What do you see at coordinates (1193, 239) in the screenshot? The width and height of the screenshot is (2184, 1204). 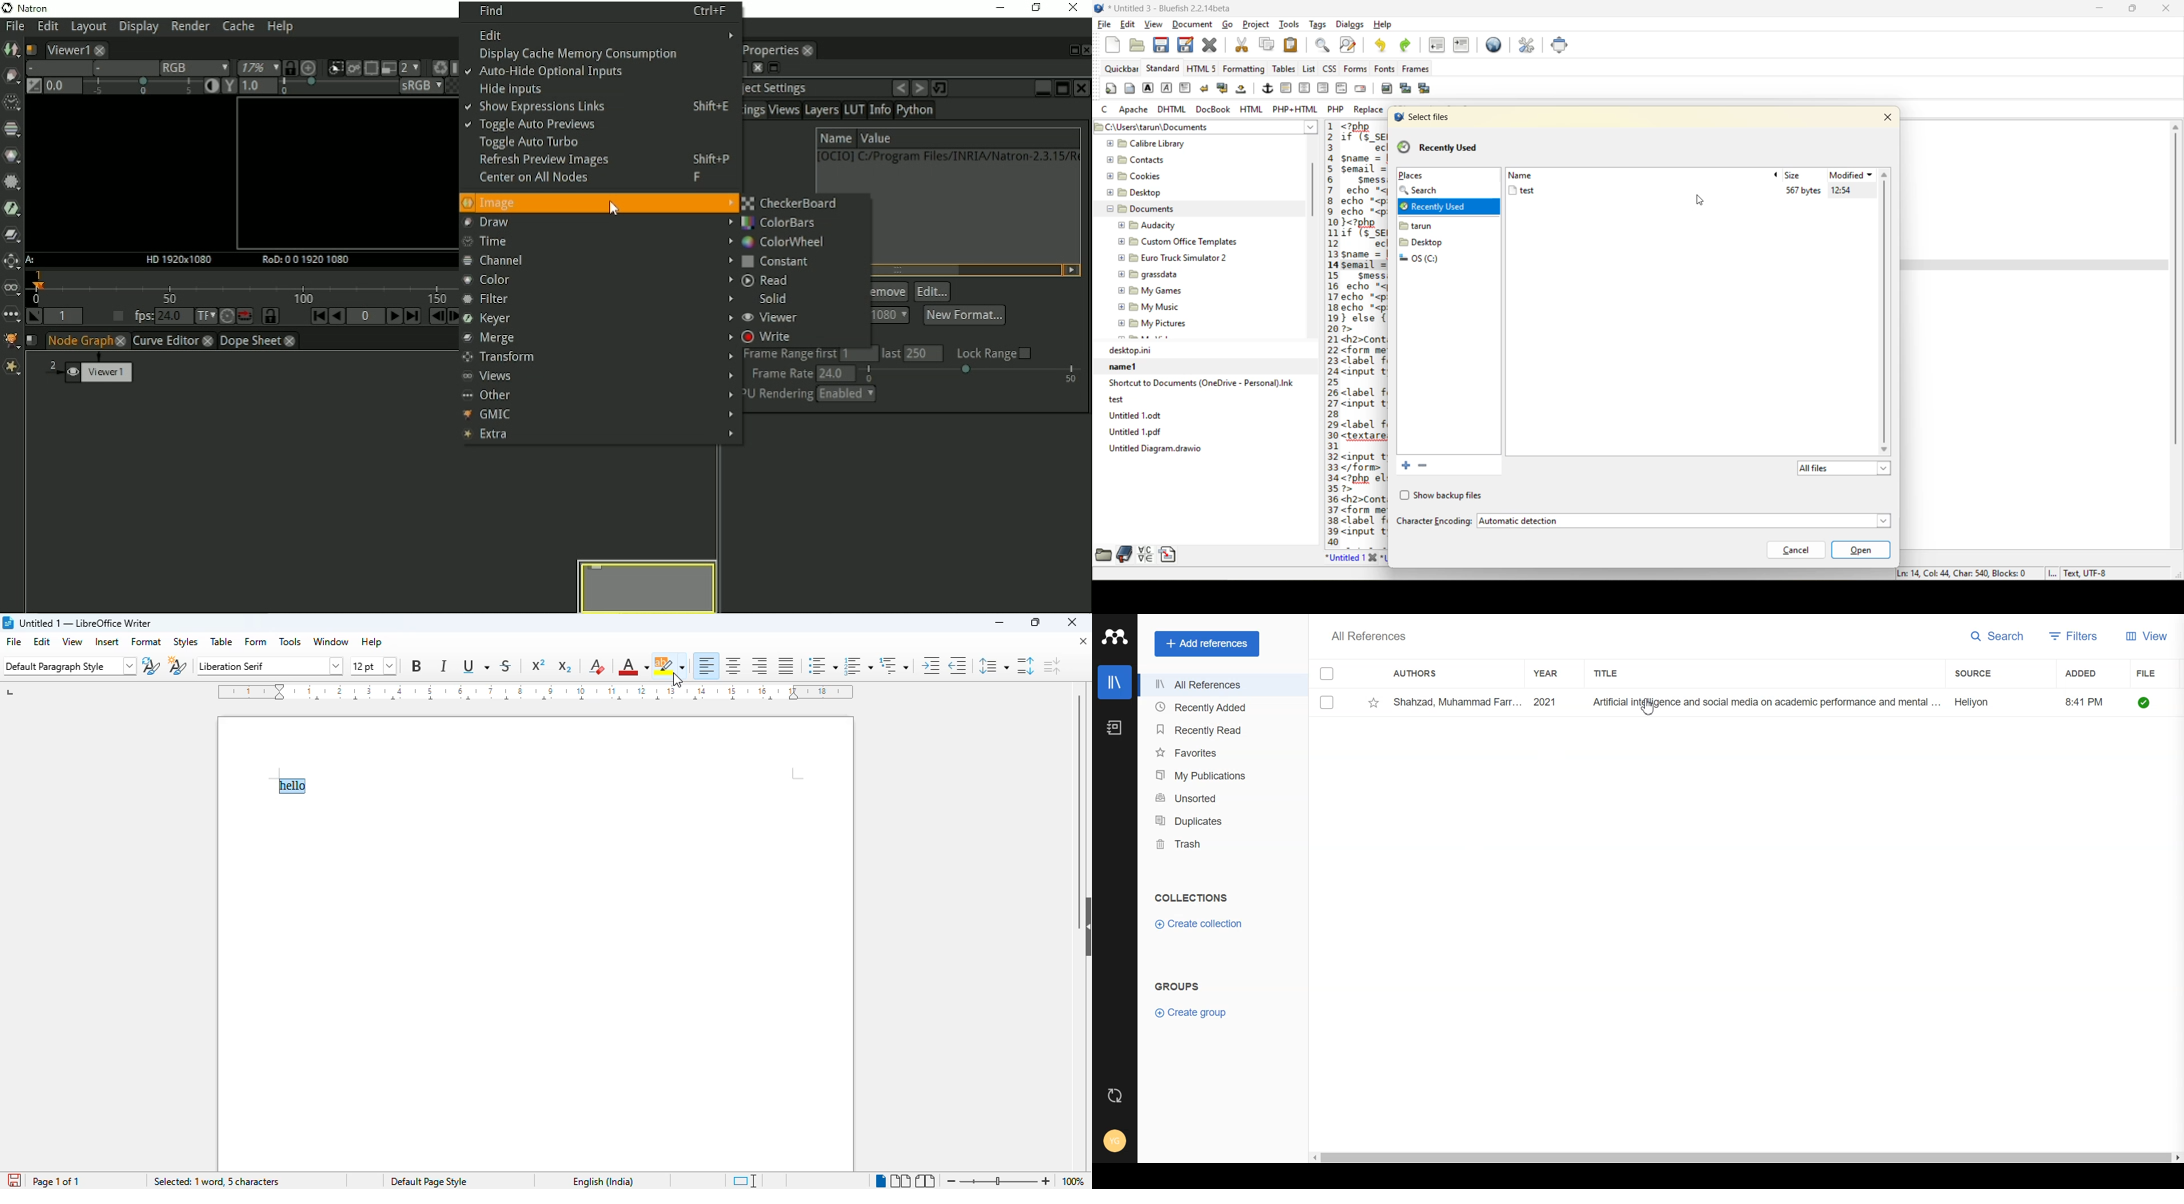 I see `folder explorer` at bounding box center [1193, 239].